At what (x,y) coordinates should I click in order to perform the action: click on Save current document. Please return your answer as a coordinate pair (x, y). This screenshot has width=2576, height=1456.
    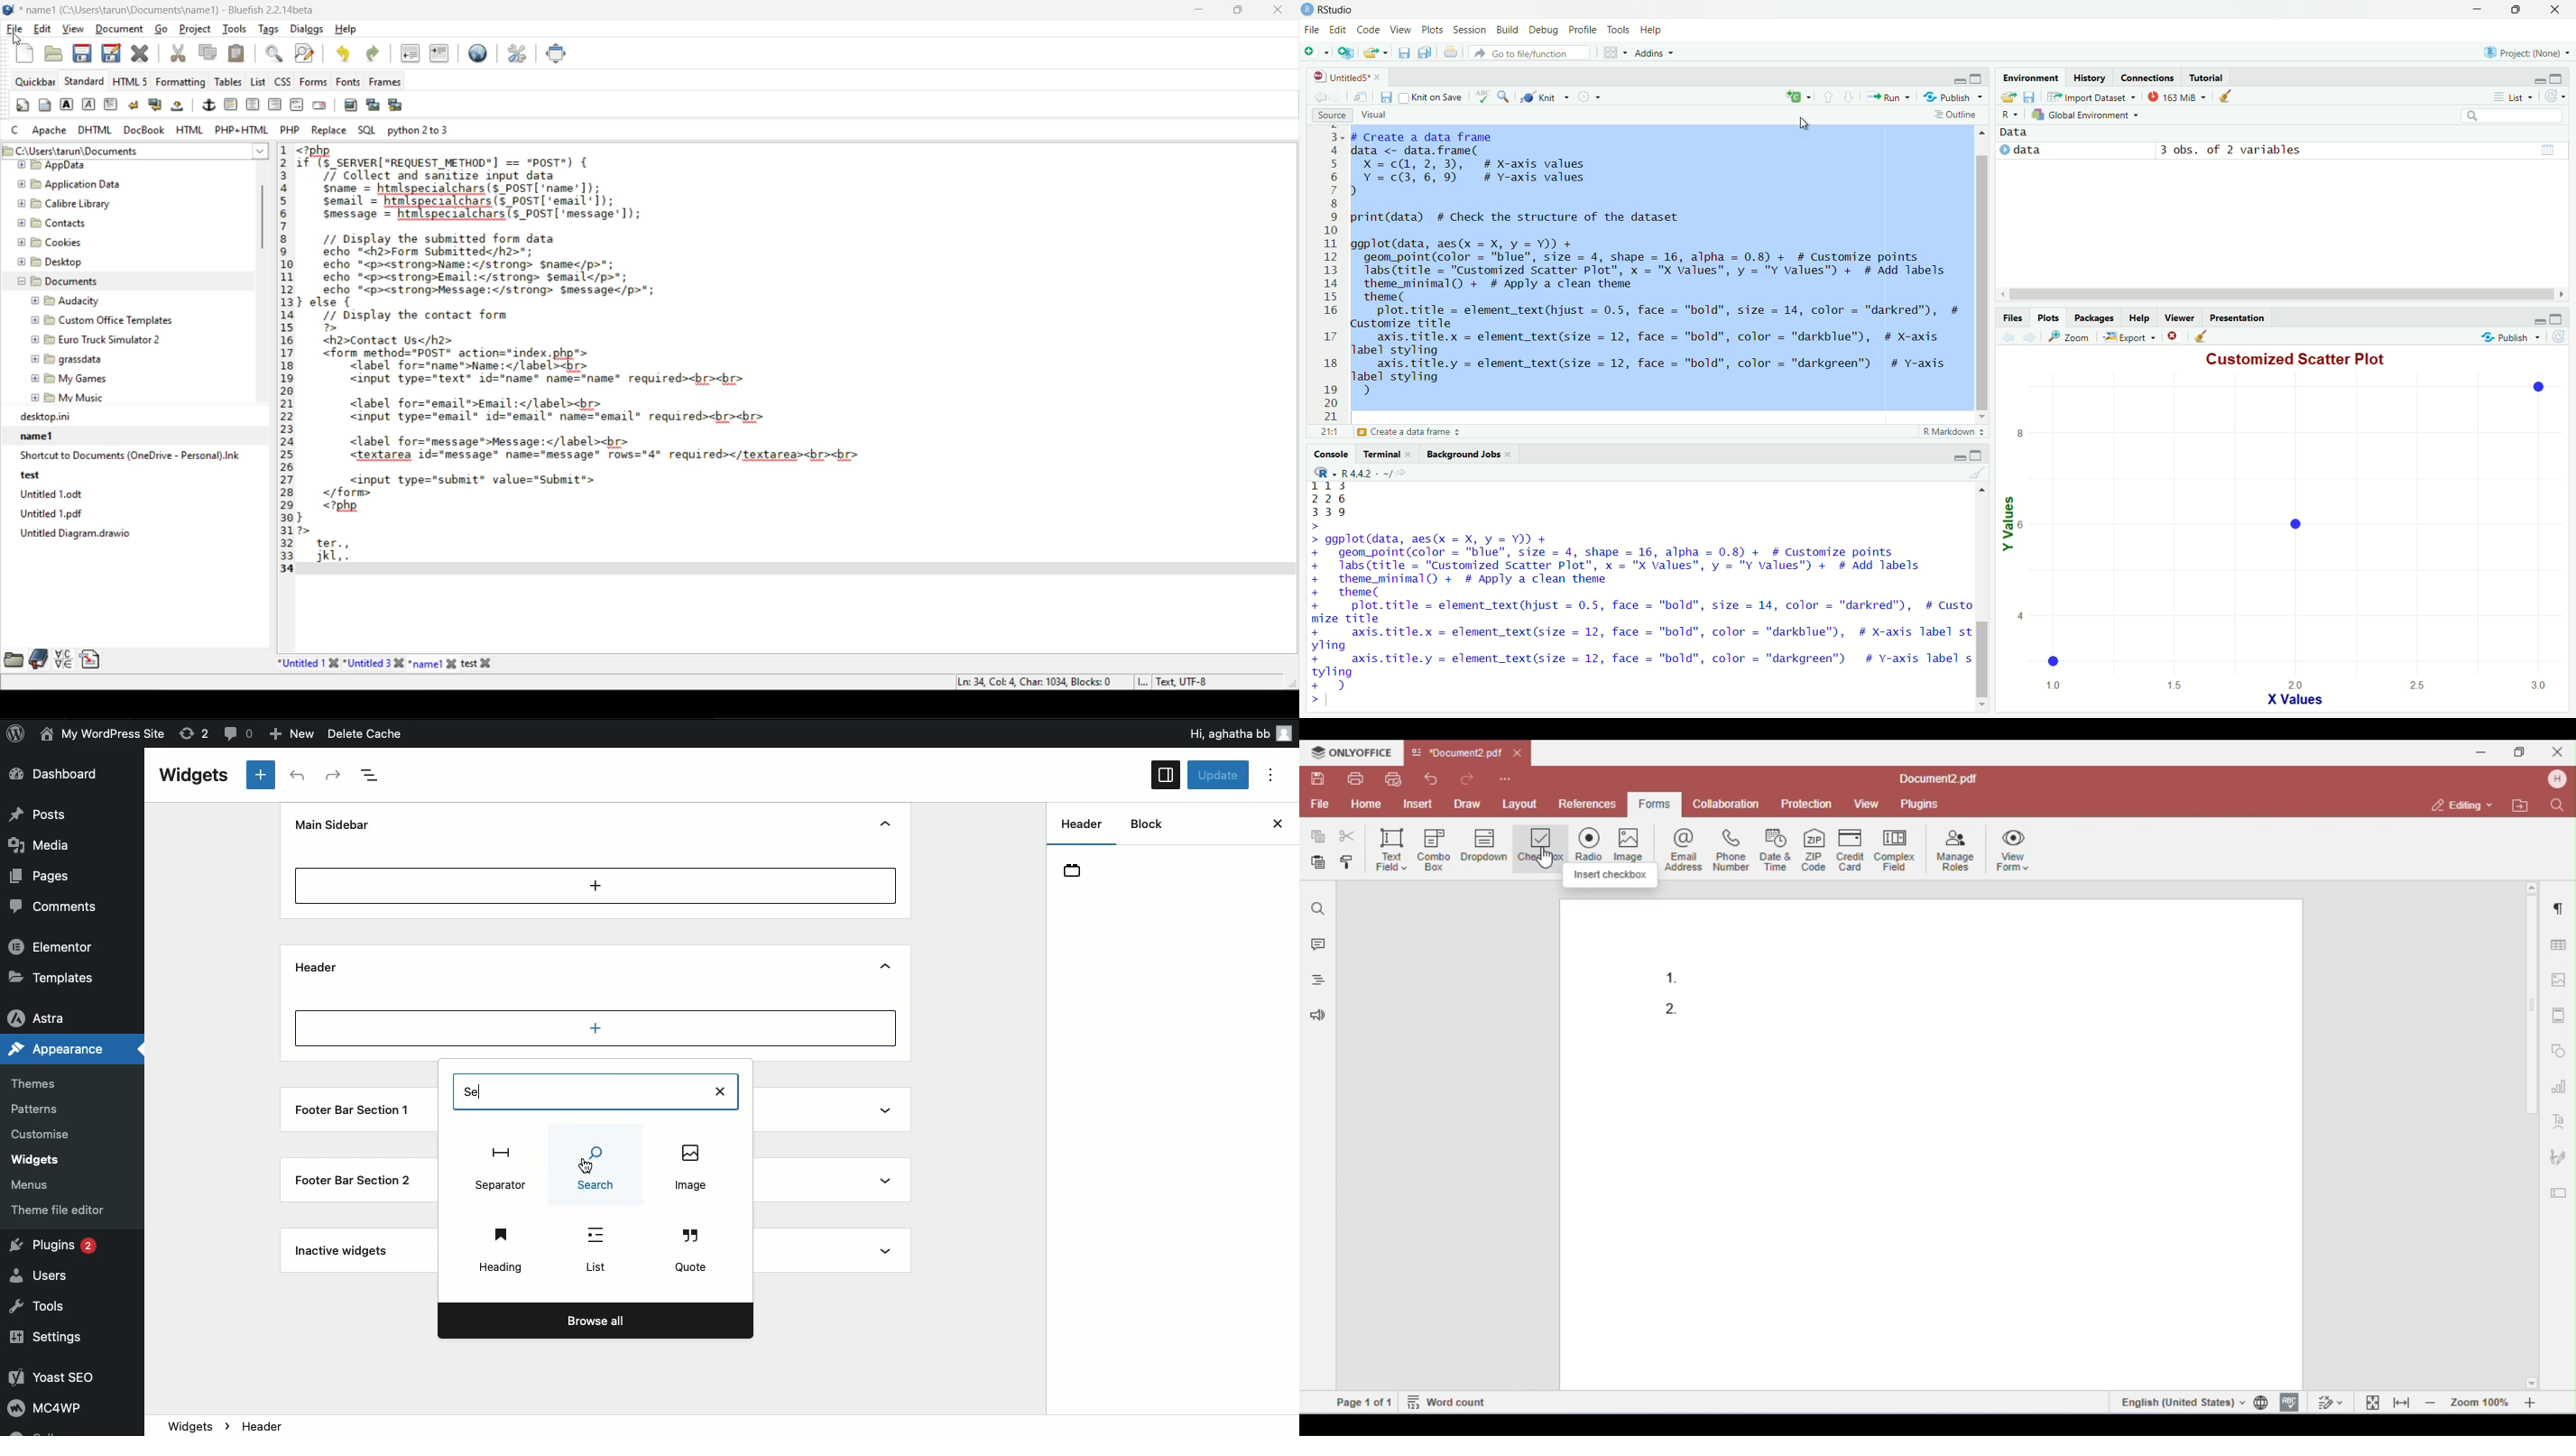
    Looking at the image, I should click on (1404, 53).